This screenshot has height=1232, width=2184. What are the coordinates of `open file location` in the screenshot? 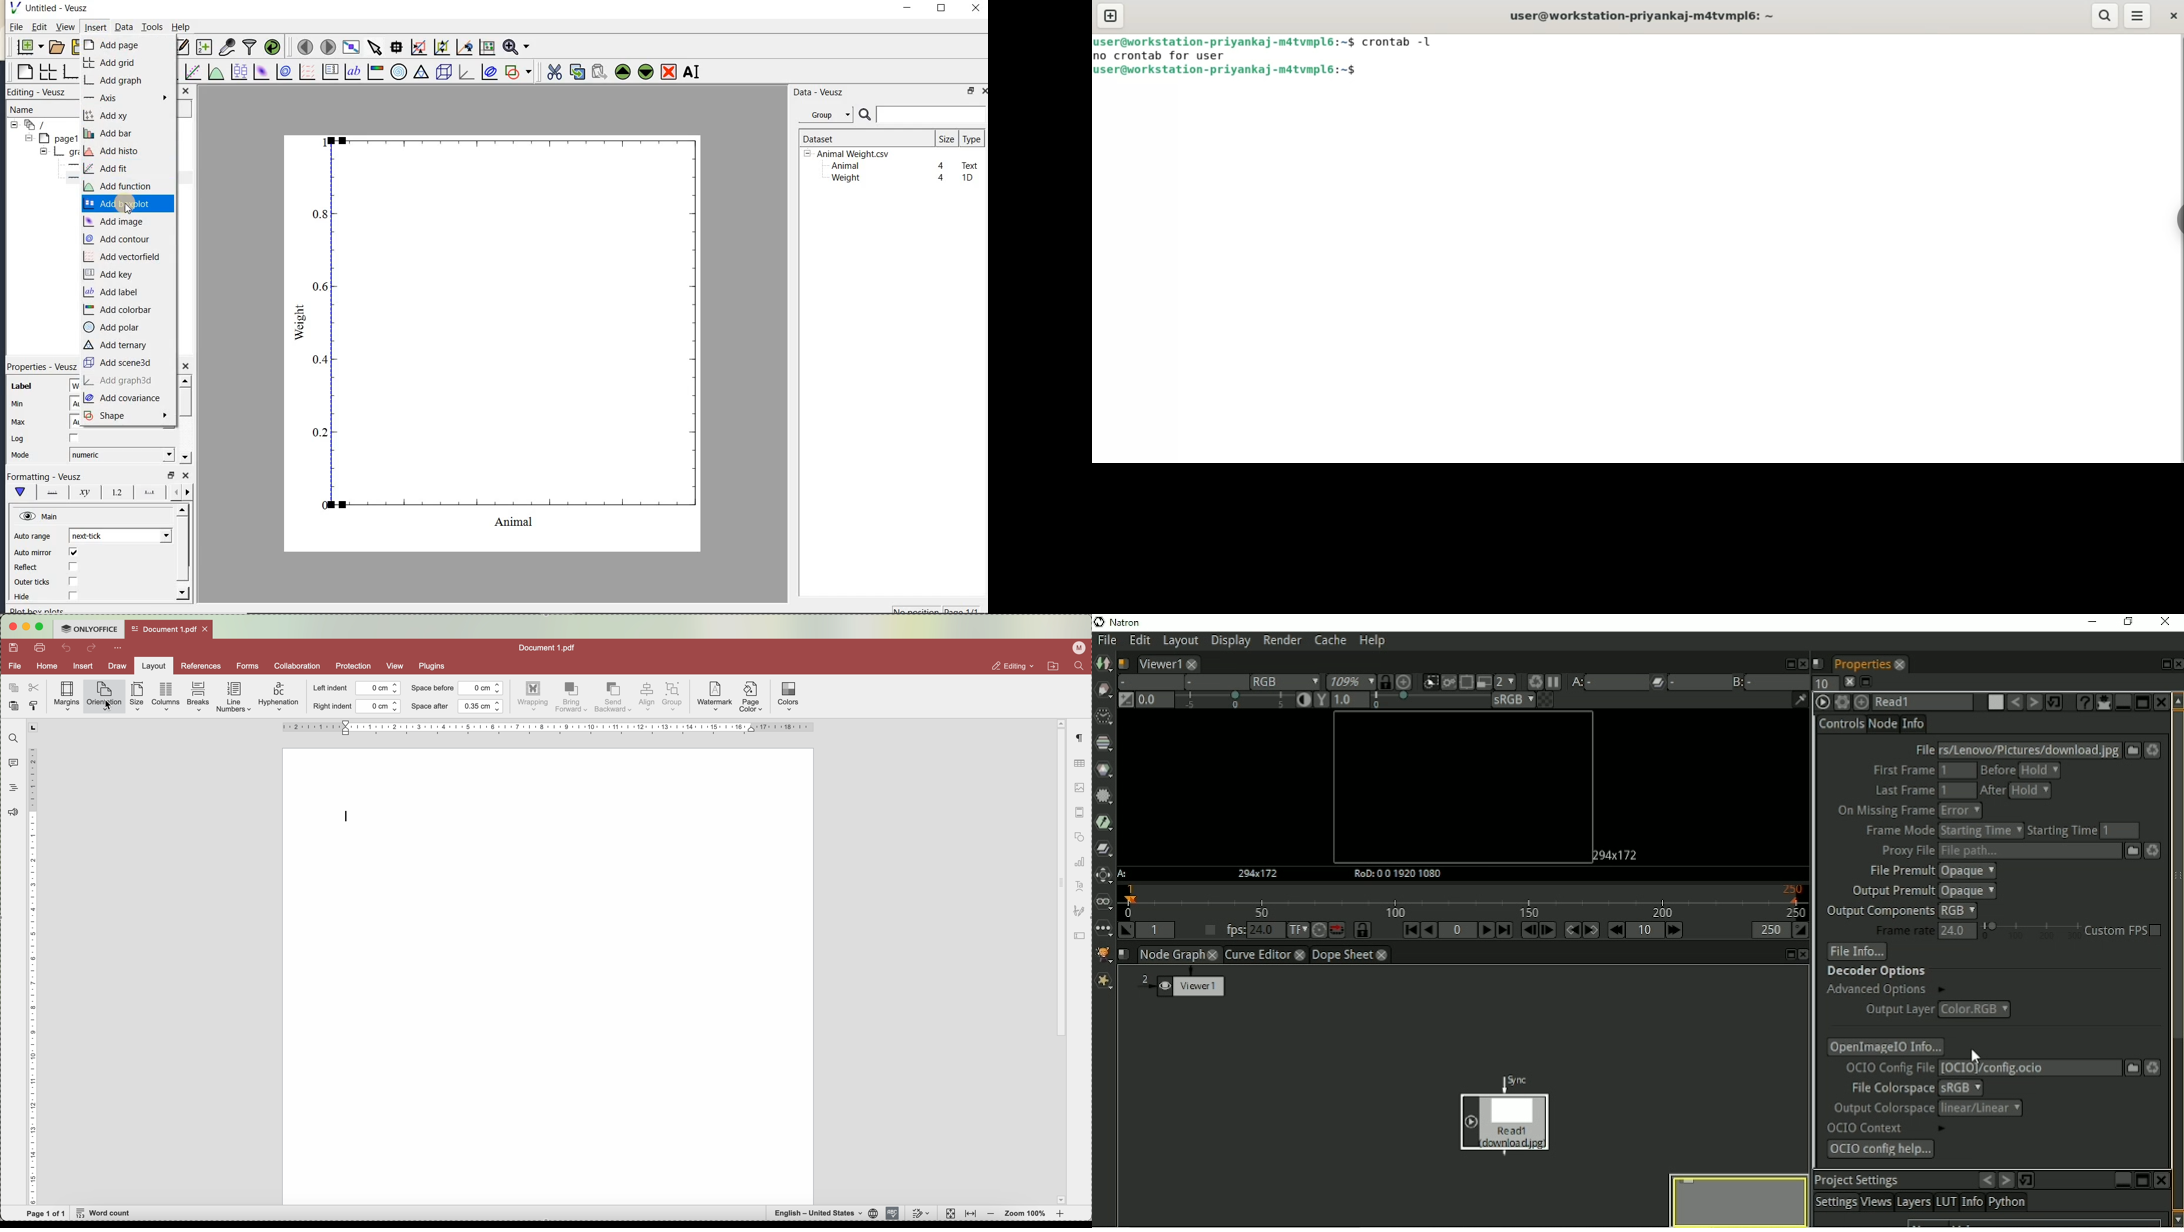 It's located at (1051, 667).